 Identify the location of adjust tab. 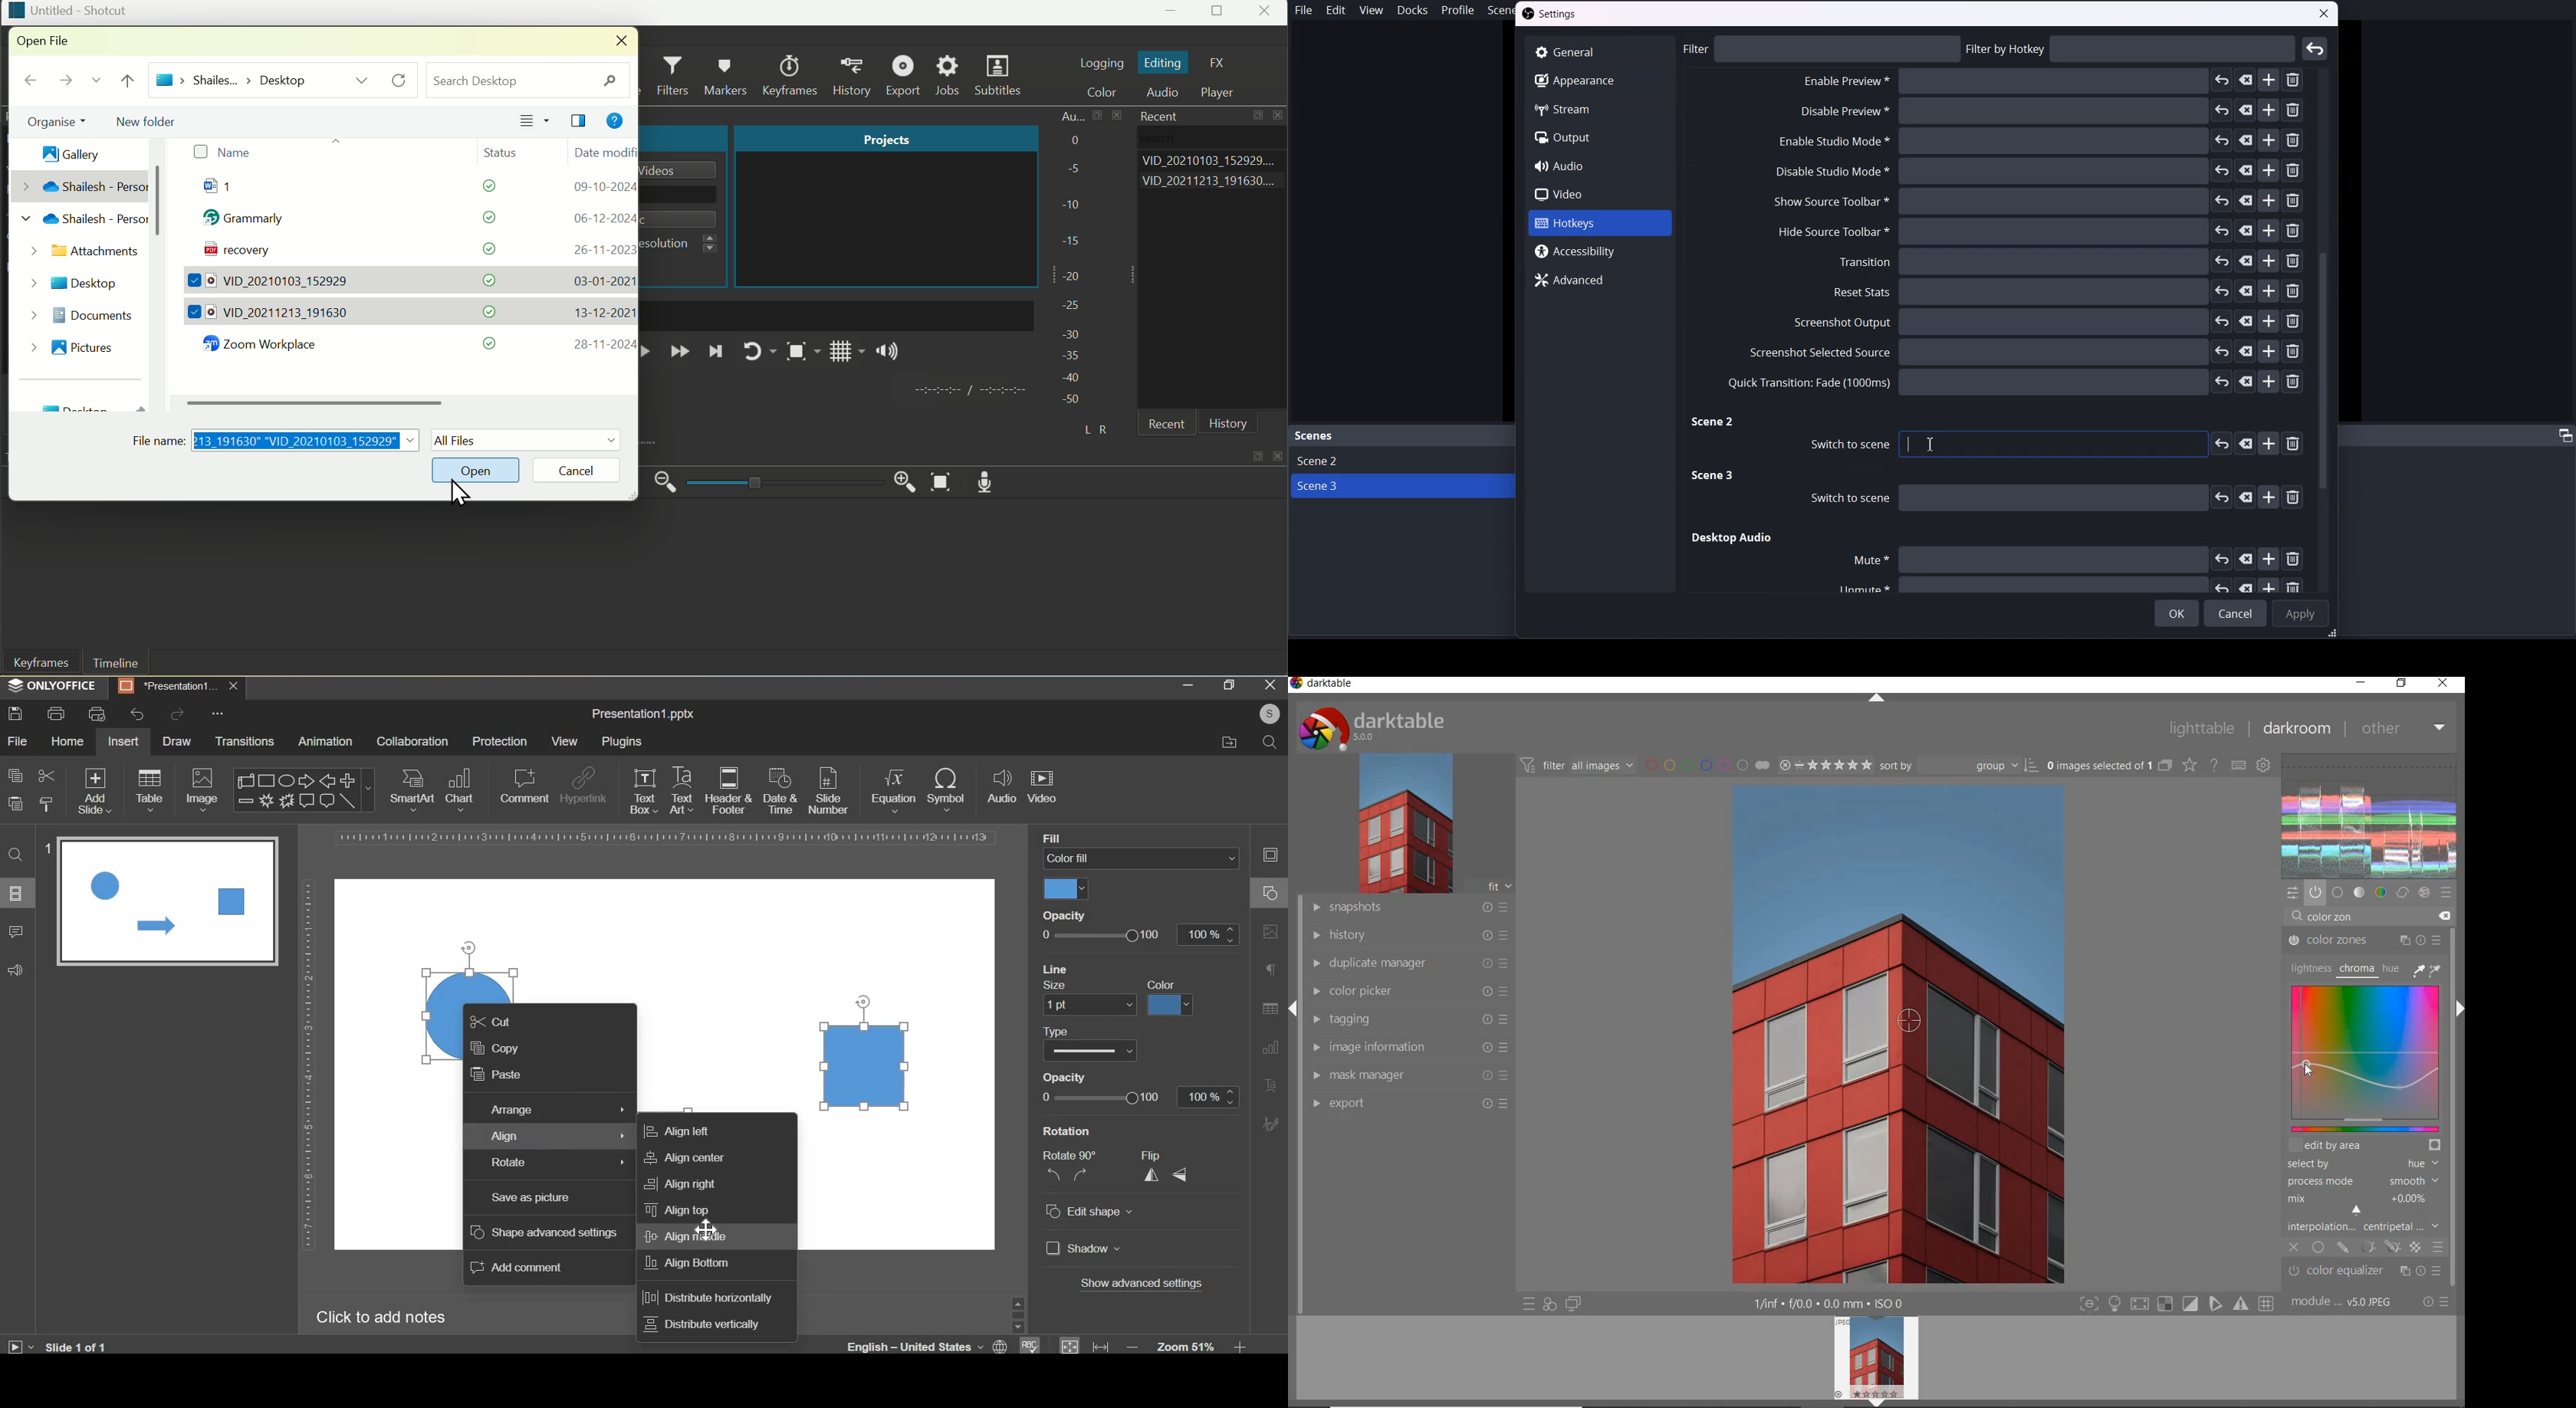
(2563, 435).